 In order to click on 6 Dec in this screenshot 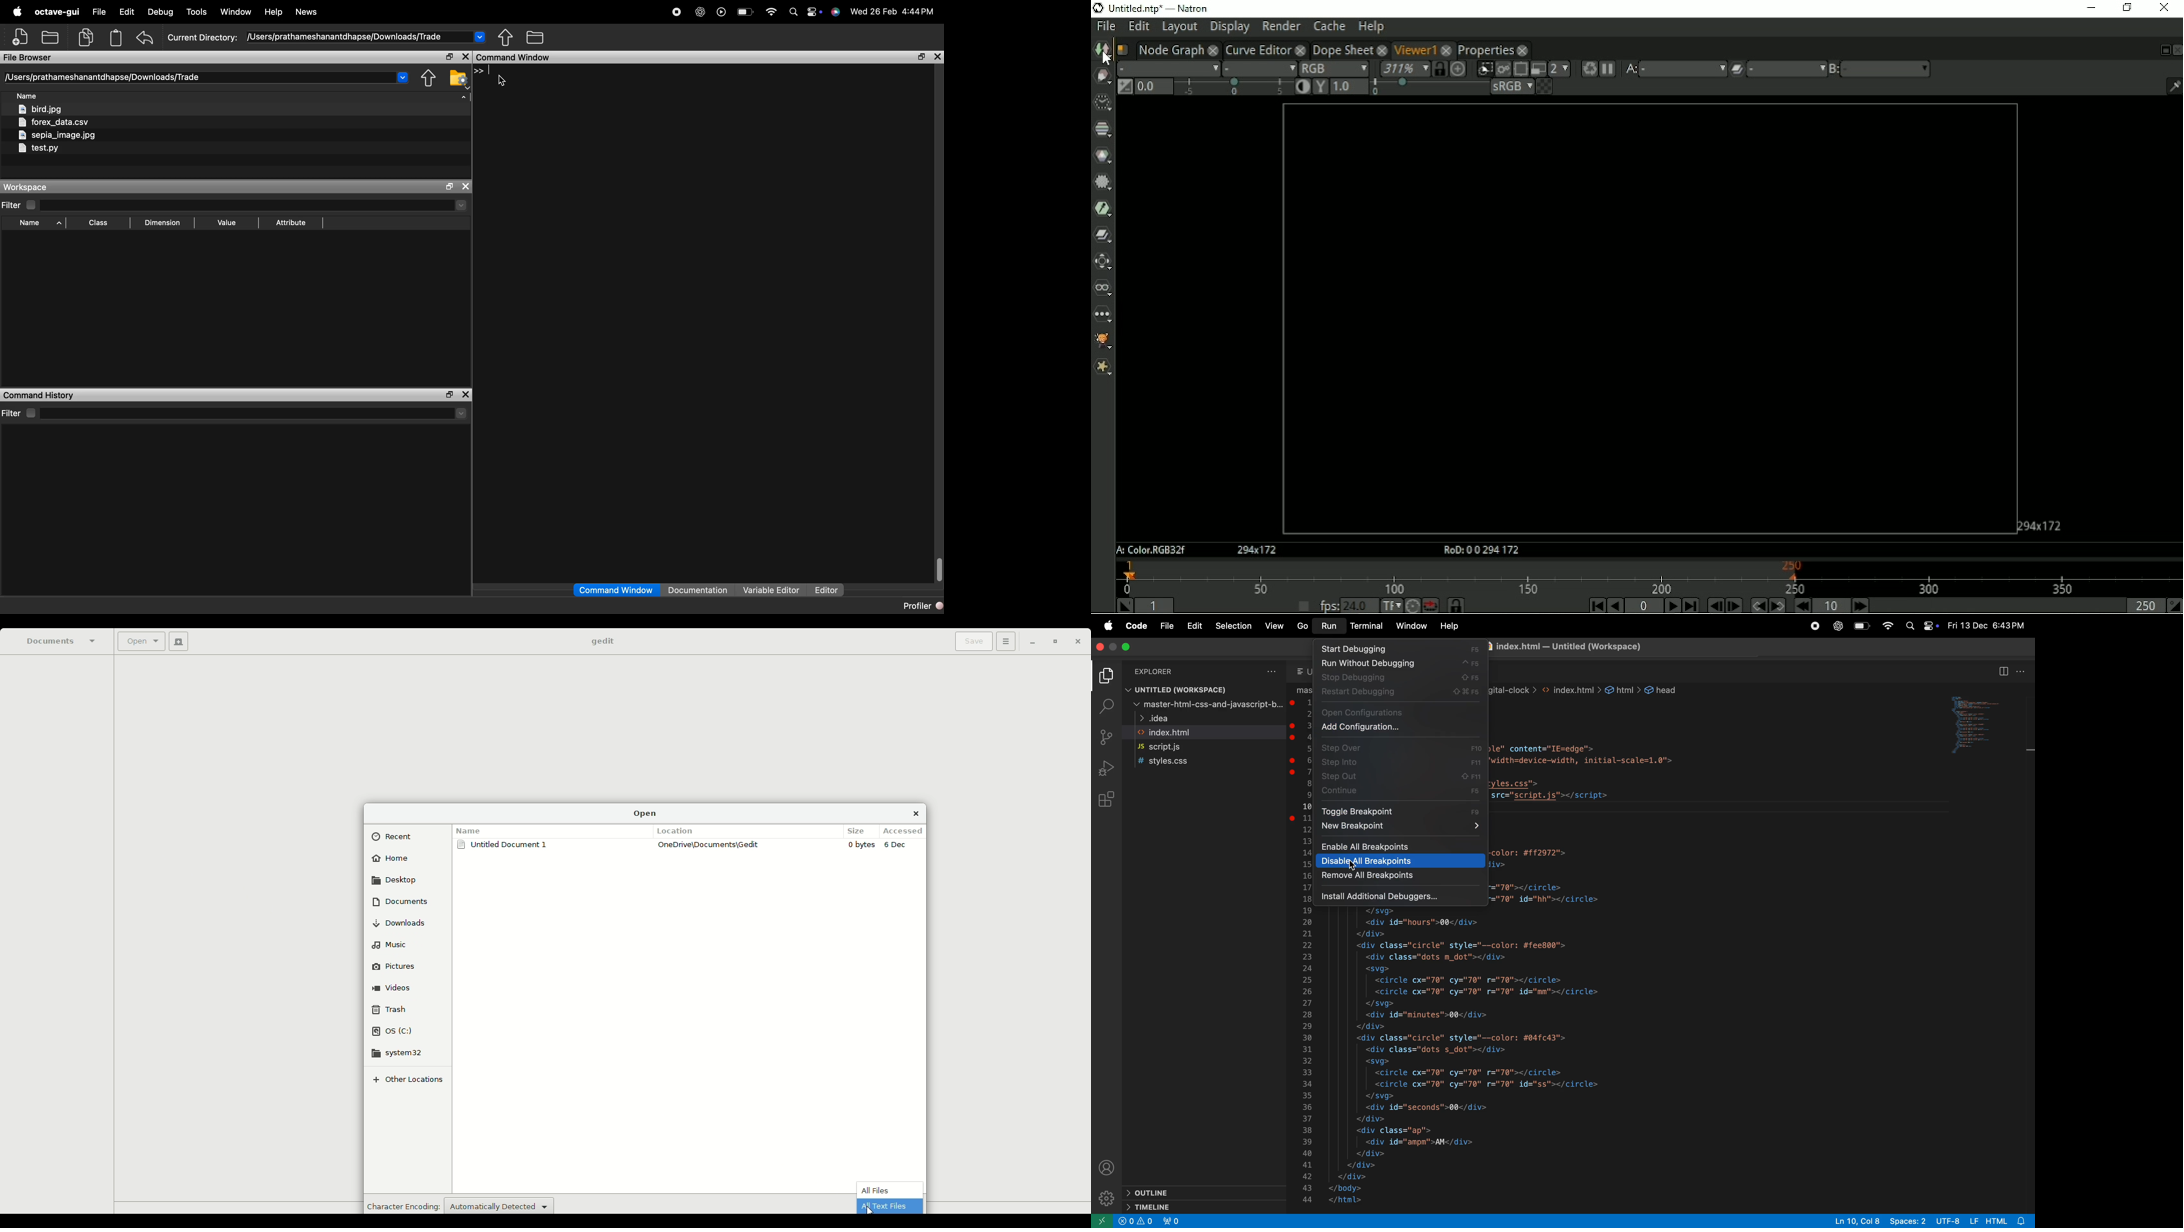, I will do `click(899, 845)`.